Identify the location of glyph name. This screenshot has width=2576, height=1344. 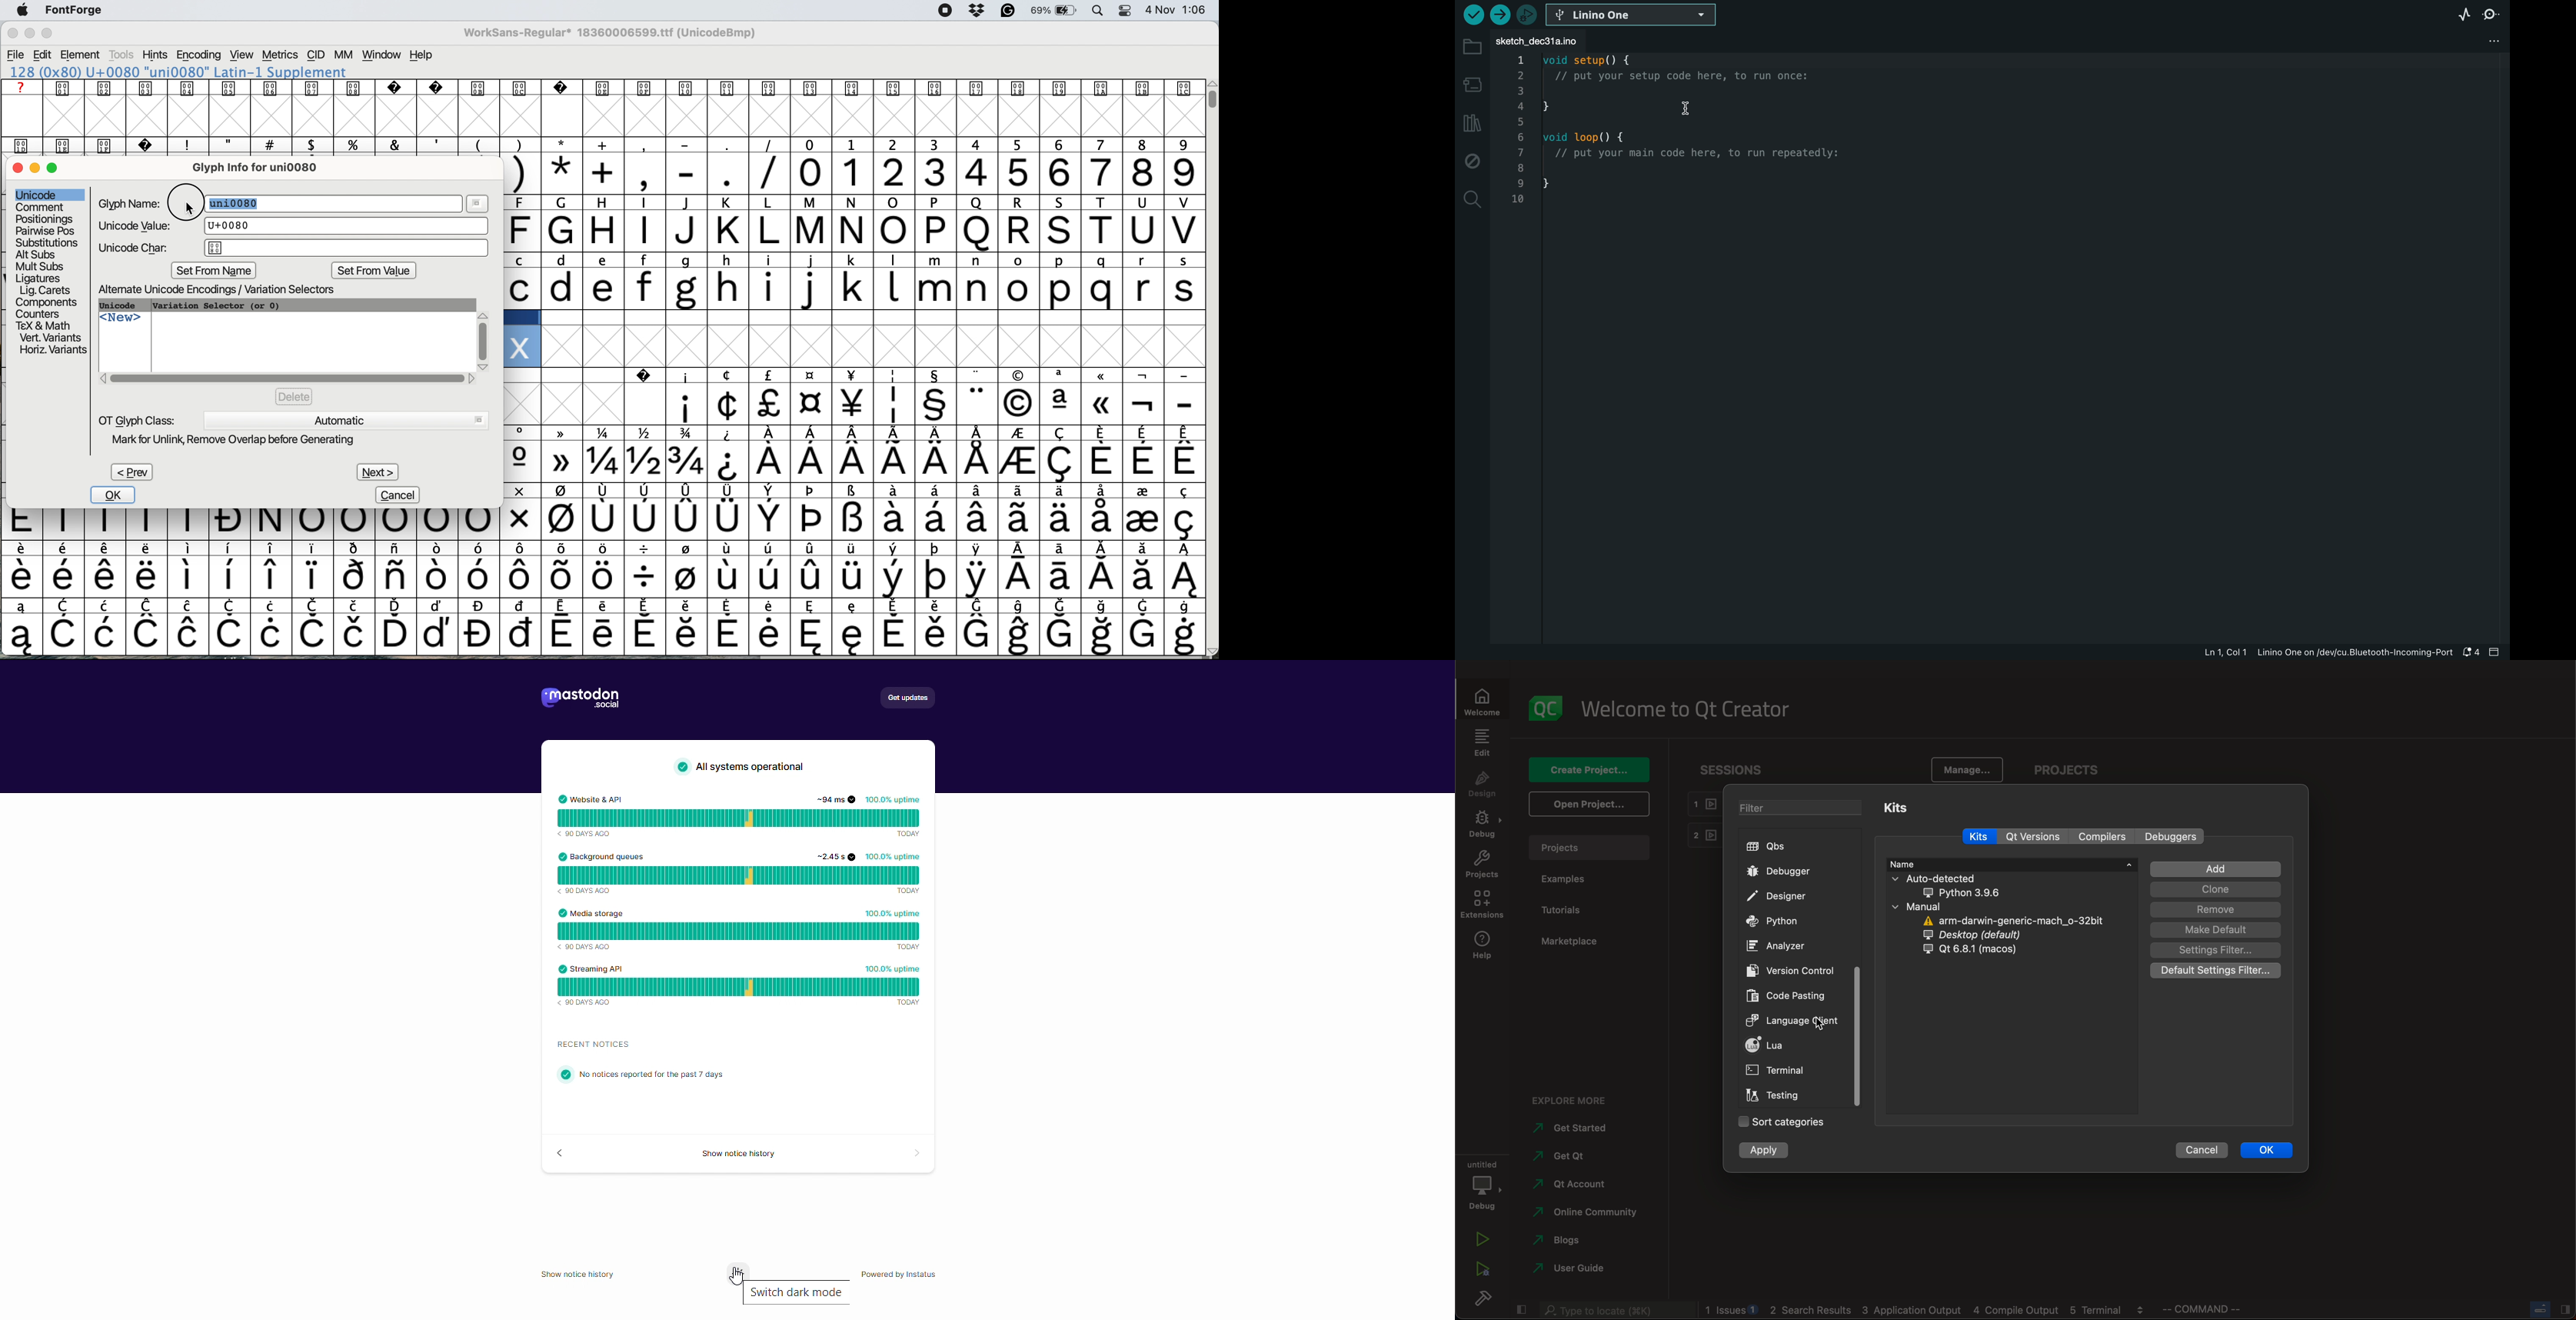
(133, 204).